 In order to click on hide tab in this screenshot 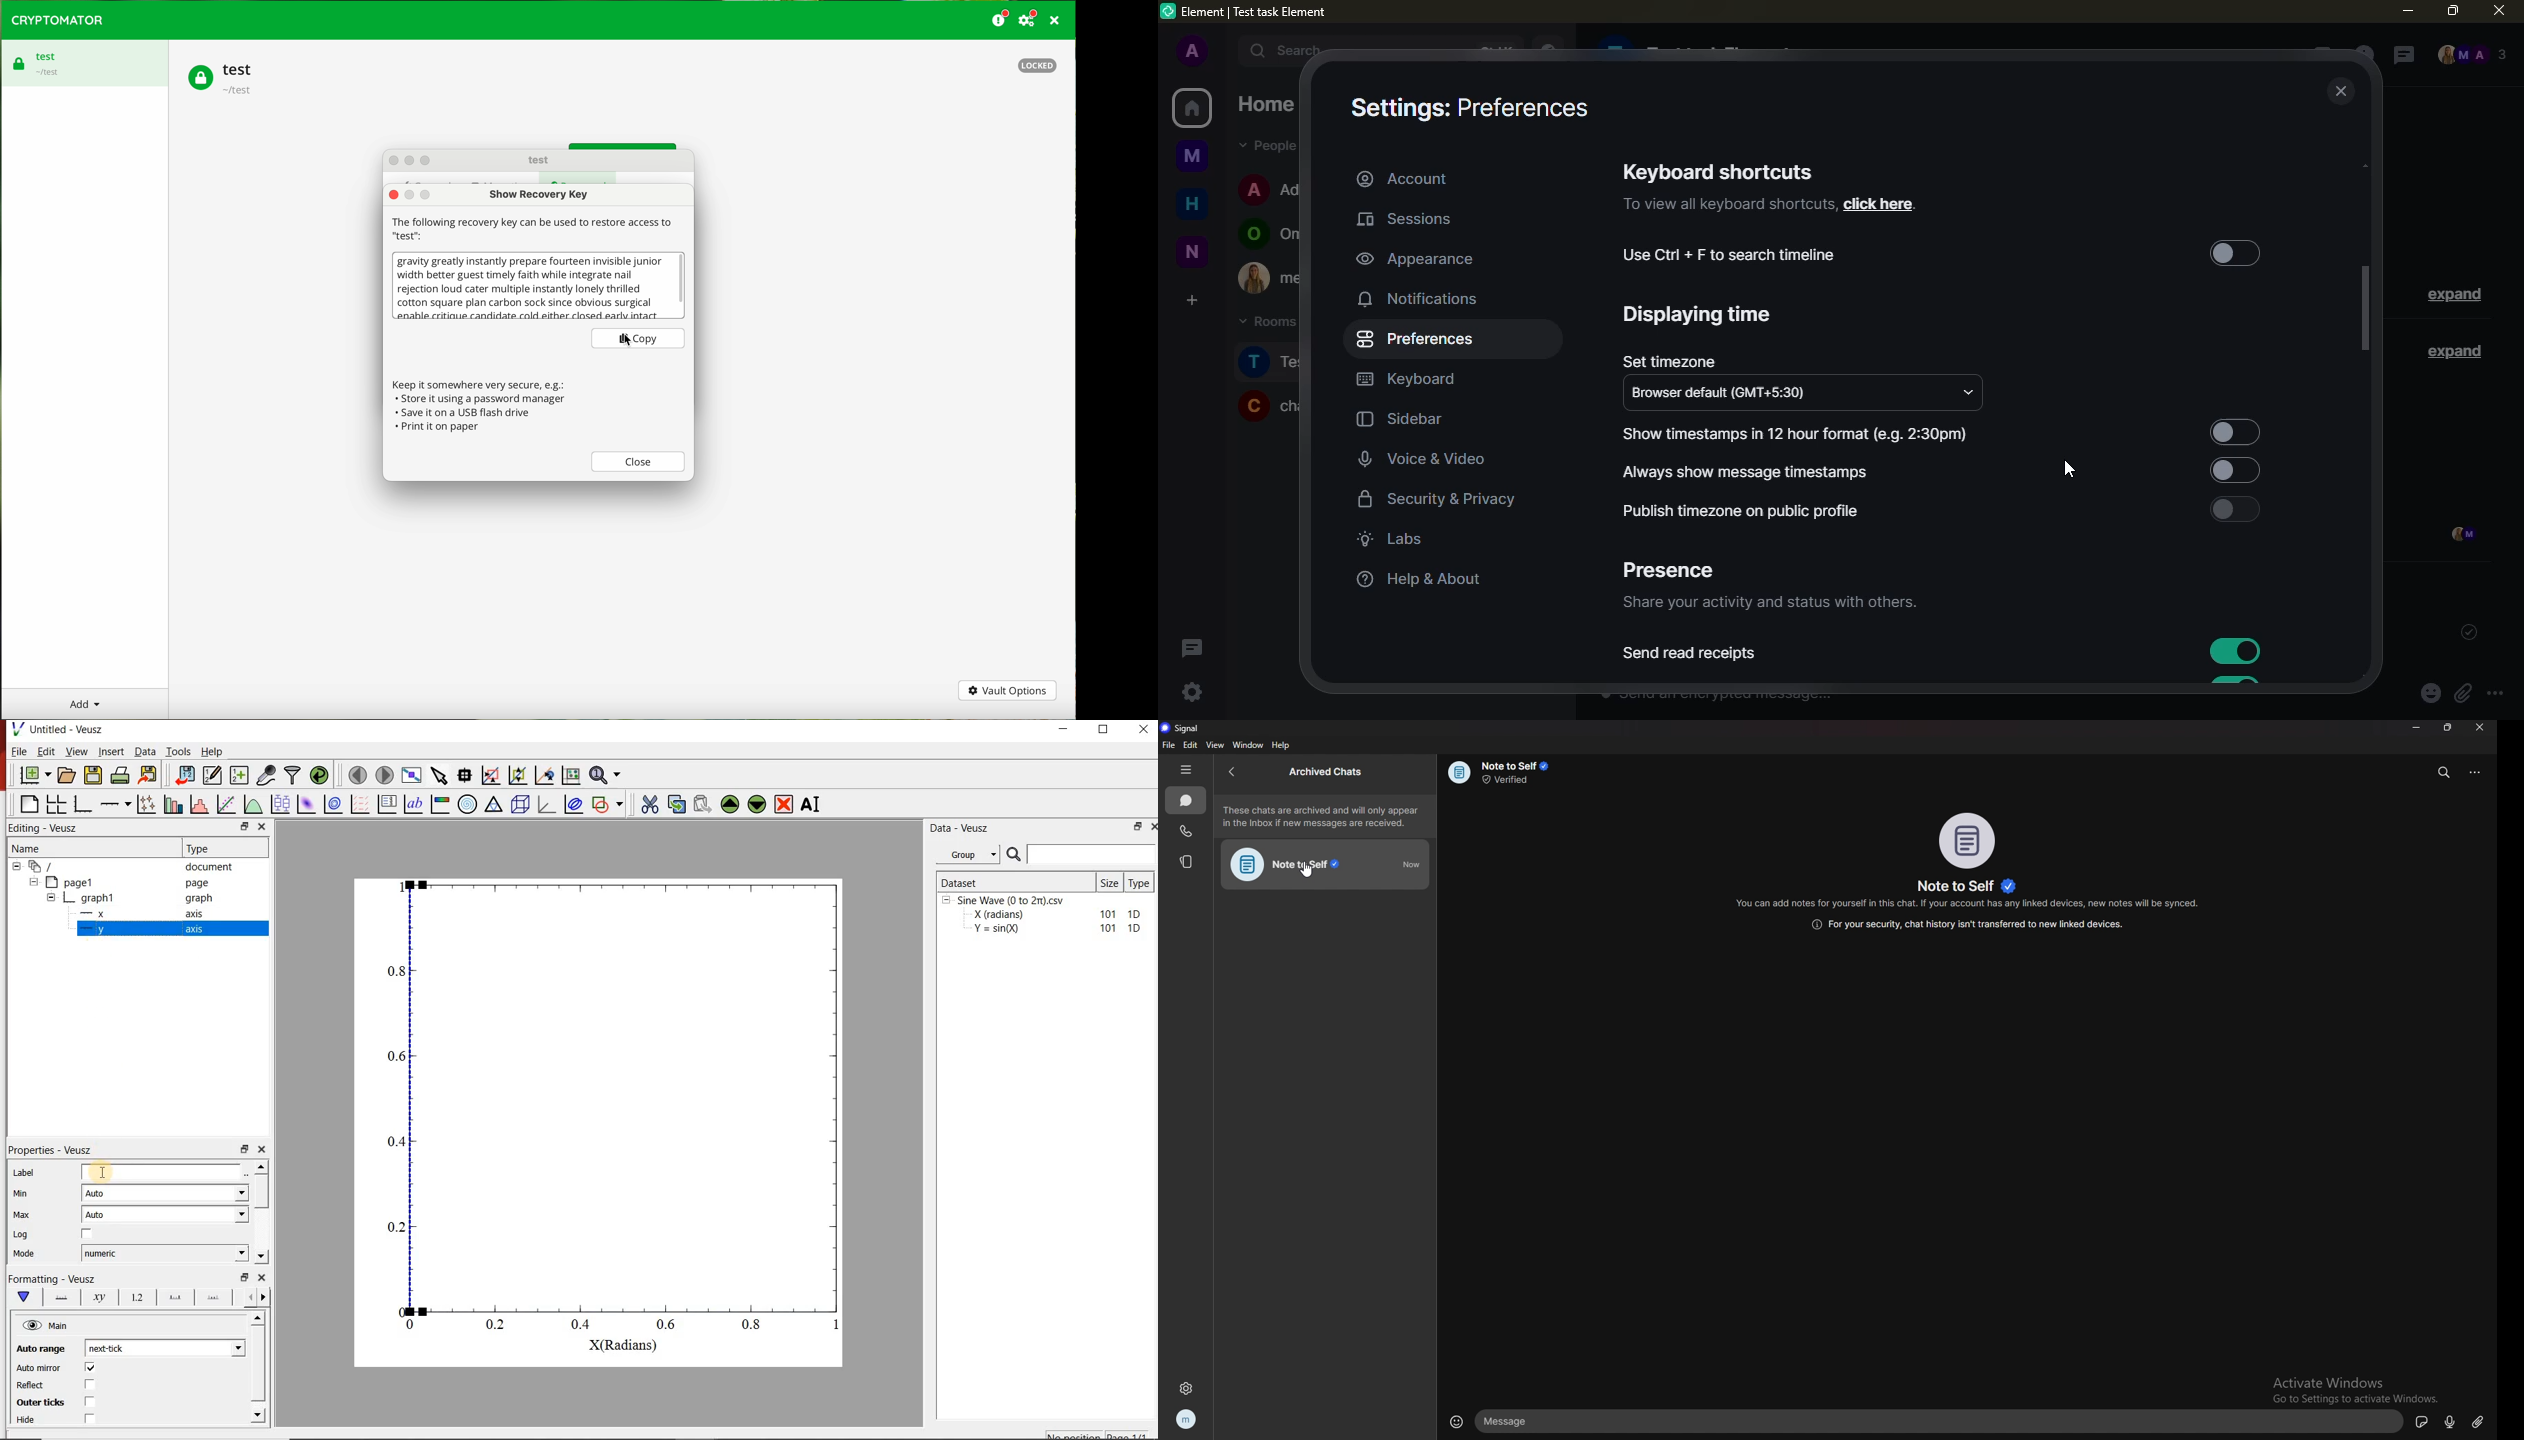, I will do `click(1185, 770)`.